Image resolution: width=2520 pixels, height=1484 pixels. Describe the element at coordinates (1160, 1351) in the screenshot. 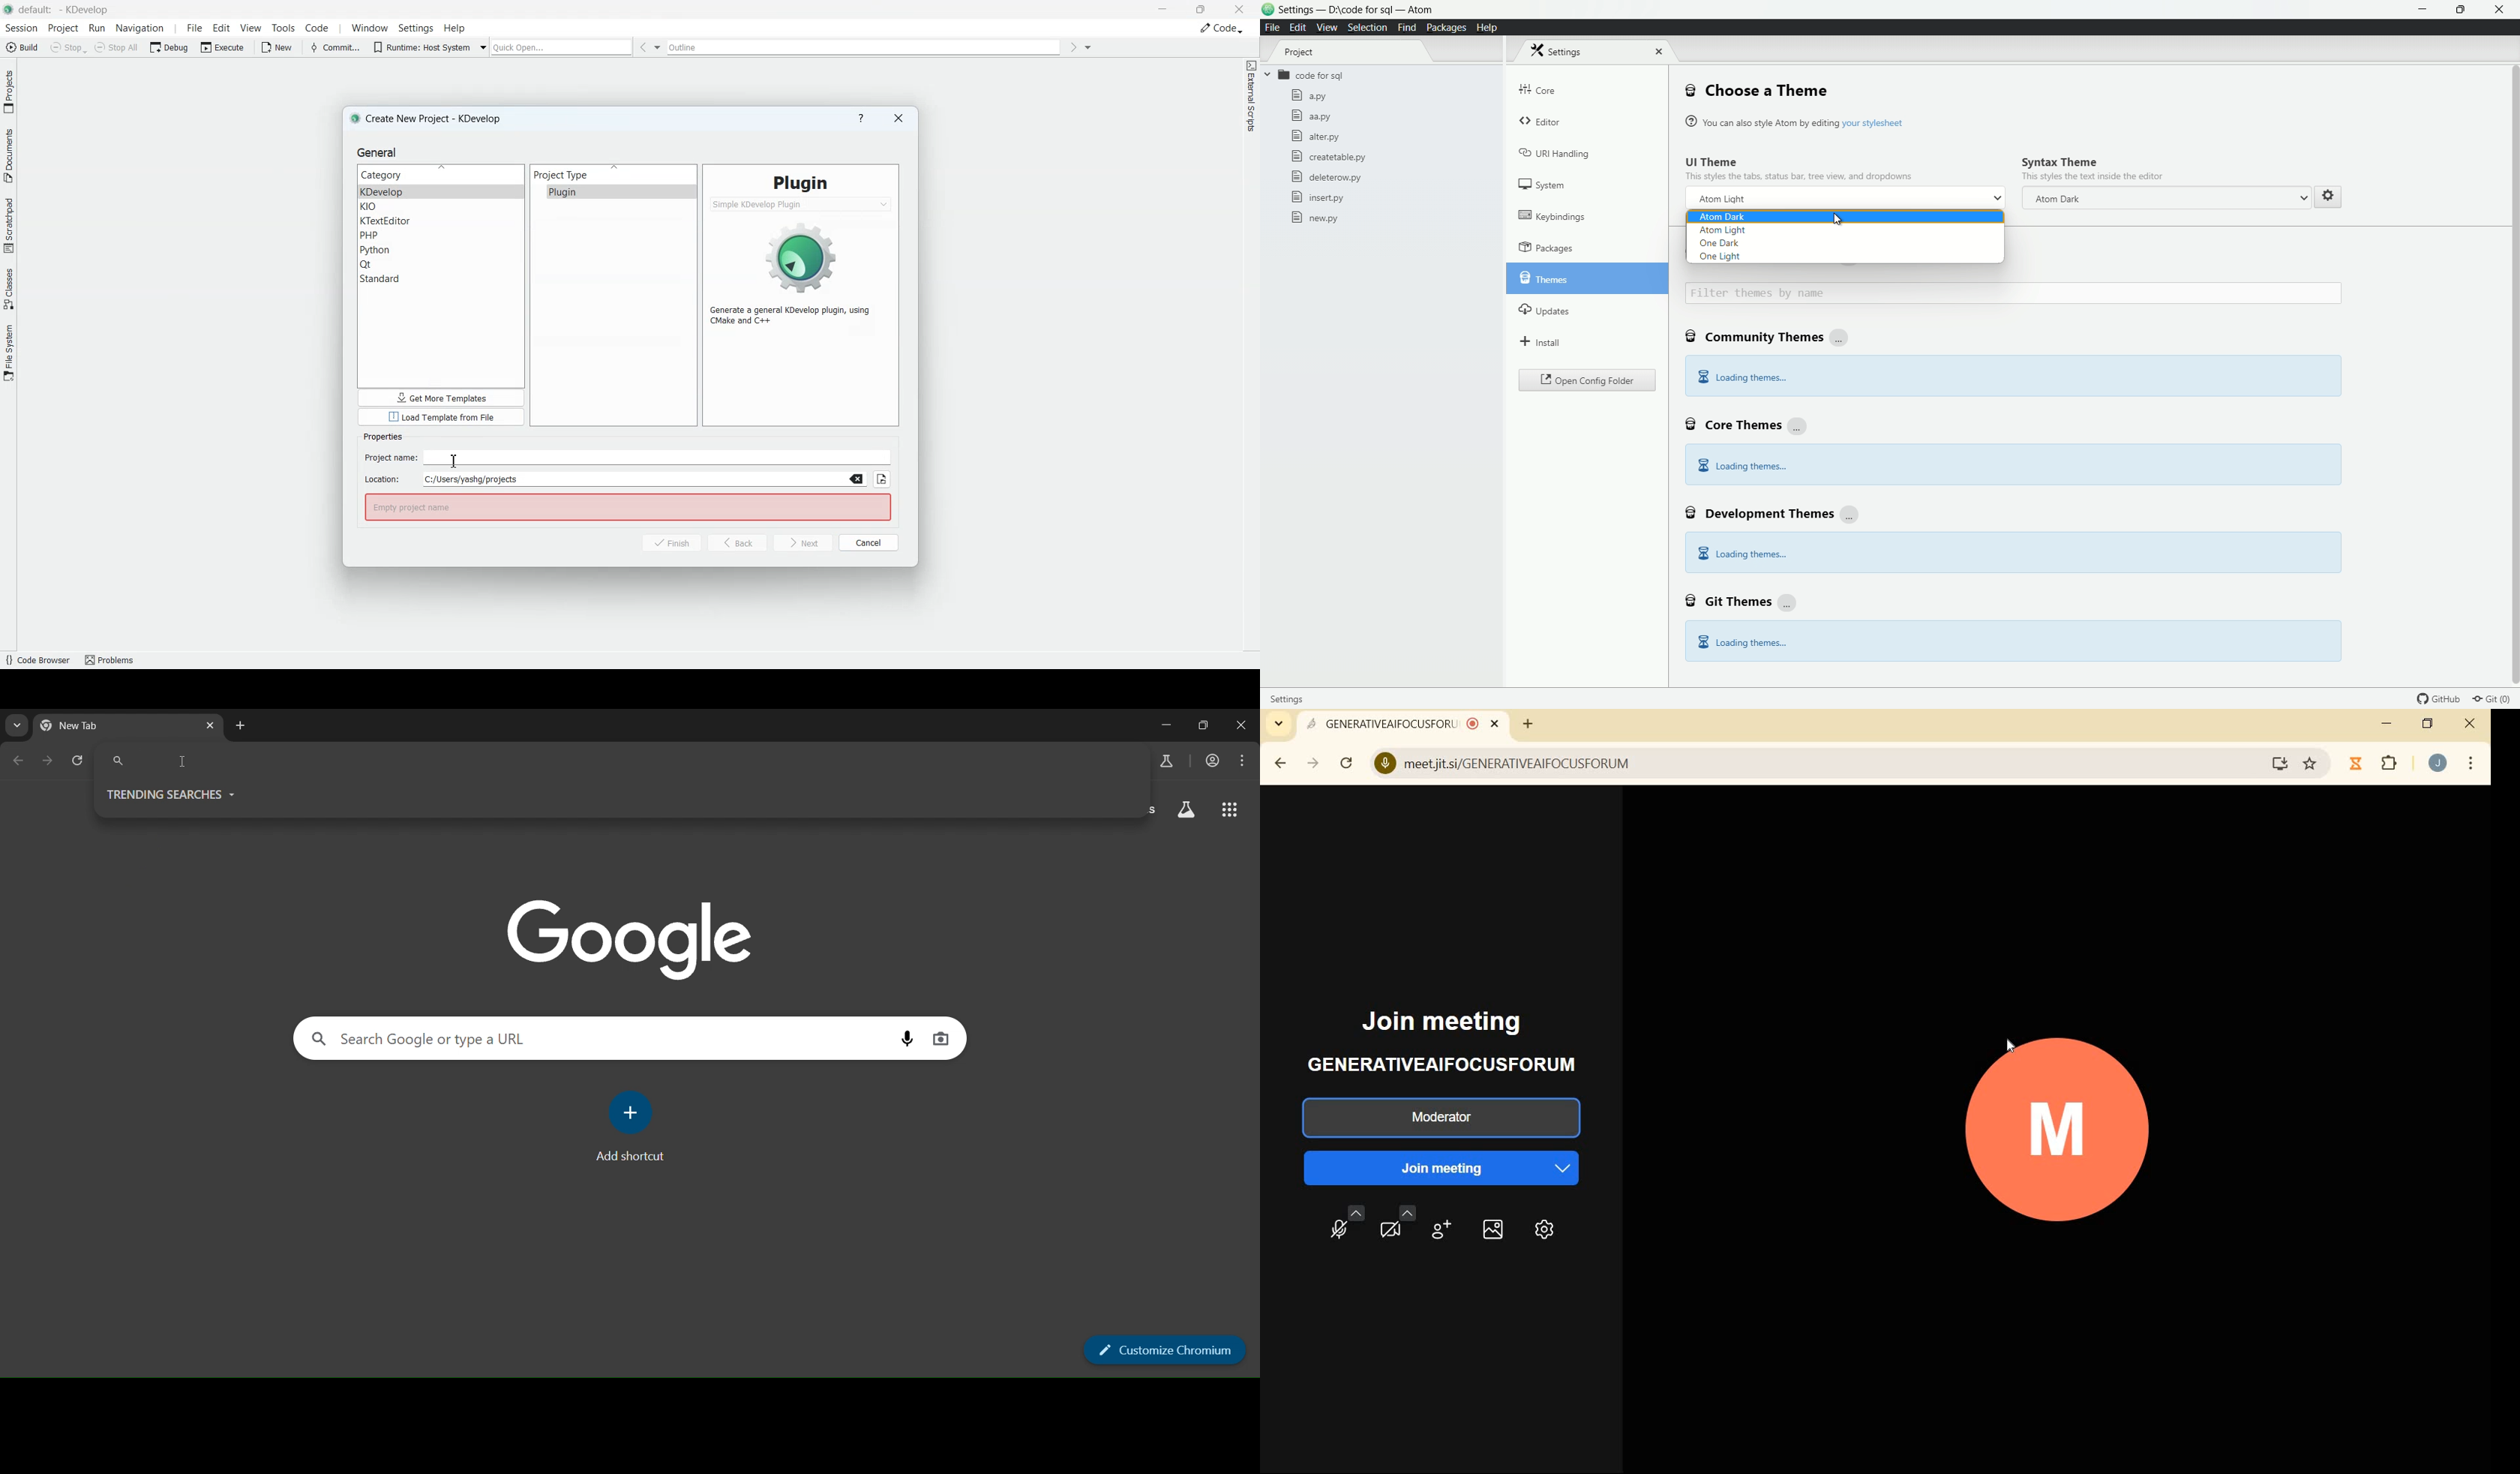

I see `customize chromium` at that location.